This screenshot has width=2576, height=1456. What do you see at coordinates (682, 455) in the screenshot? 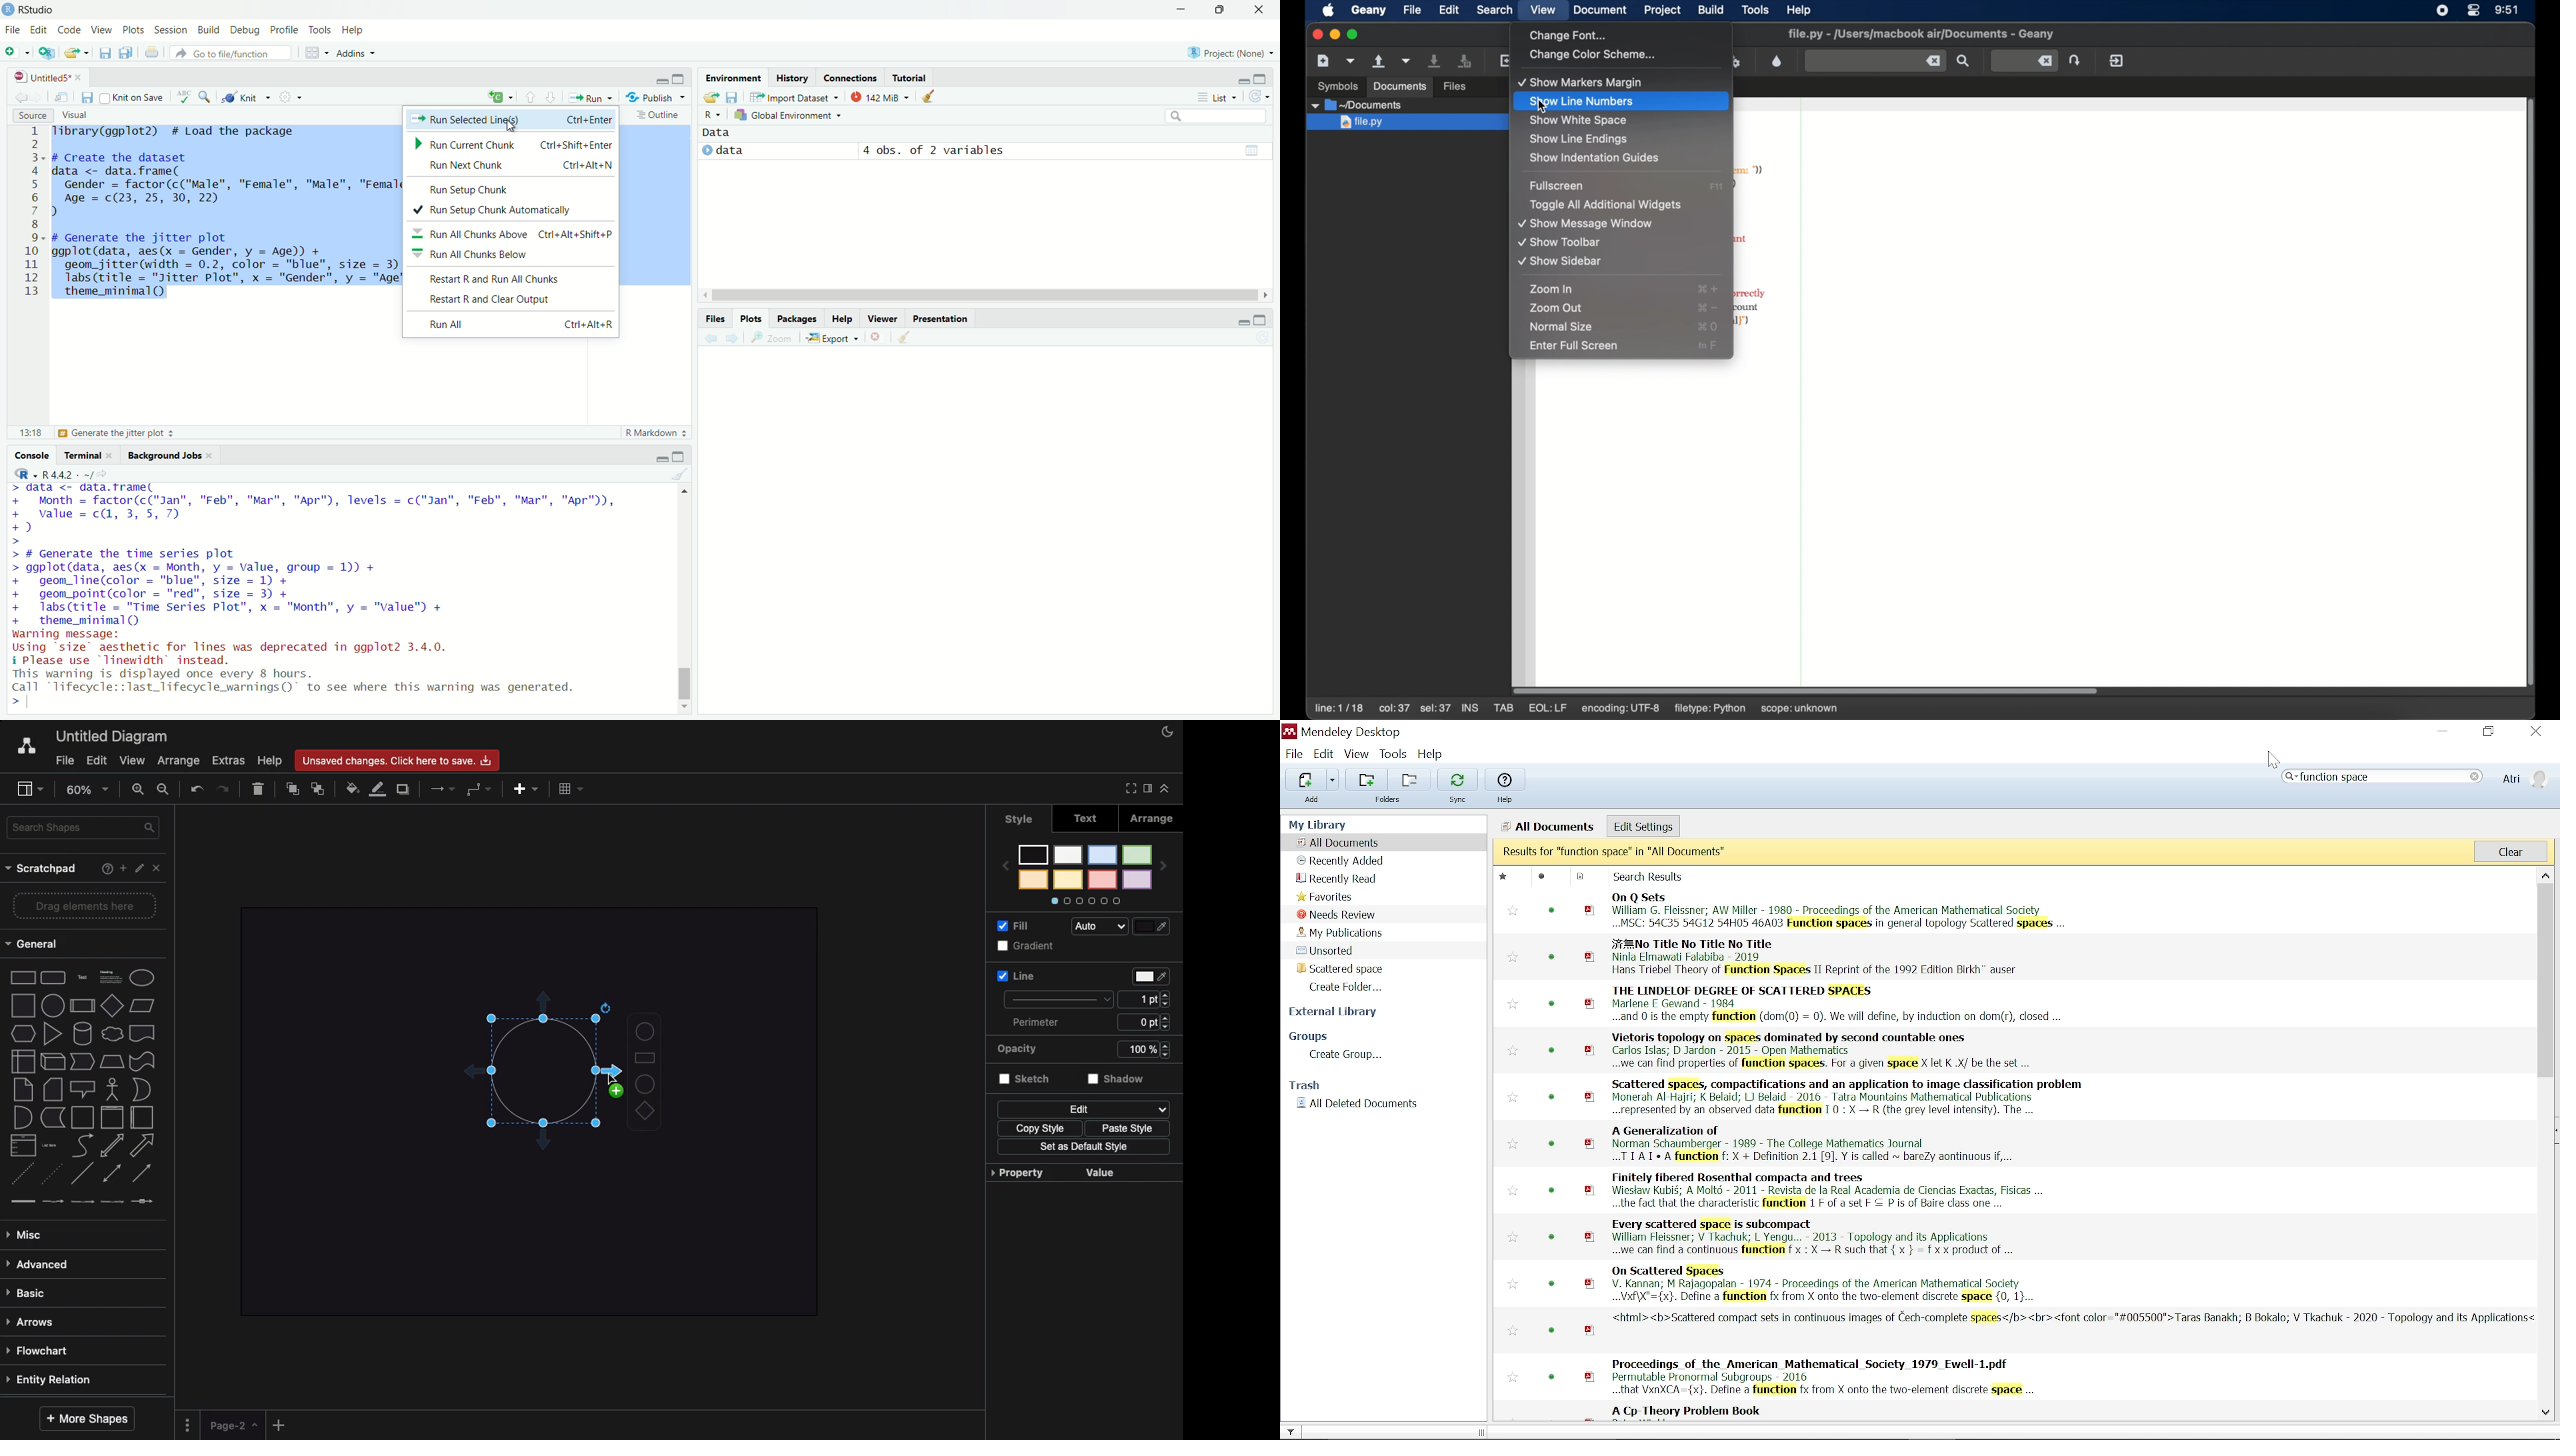
I see `maximize` at bounding box center [682, 455].